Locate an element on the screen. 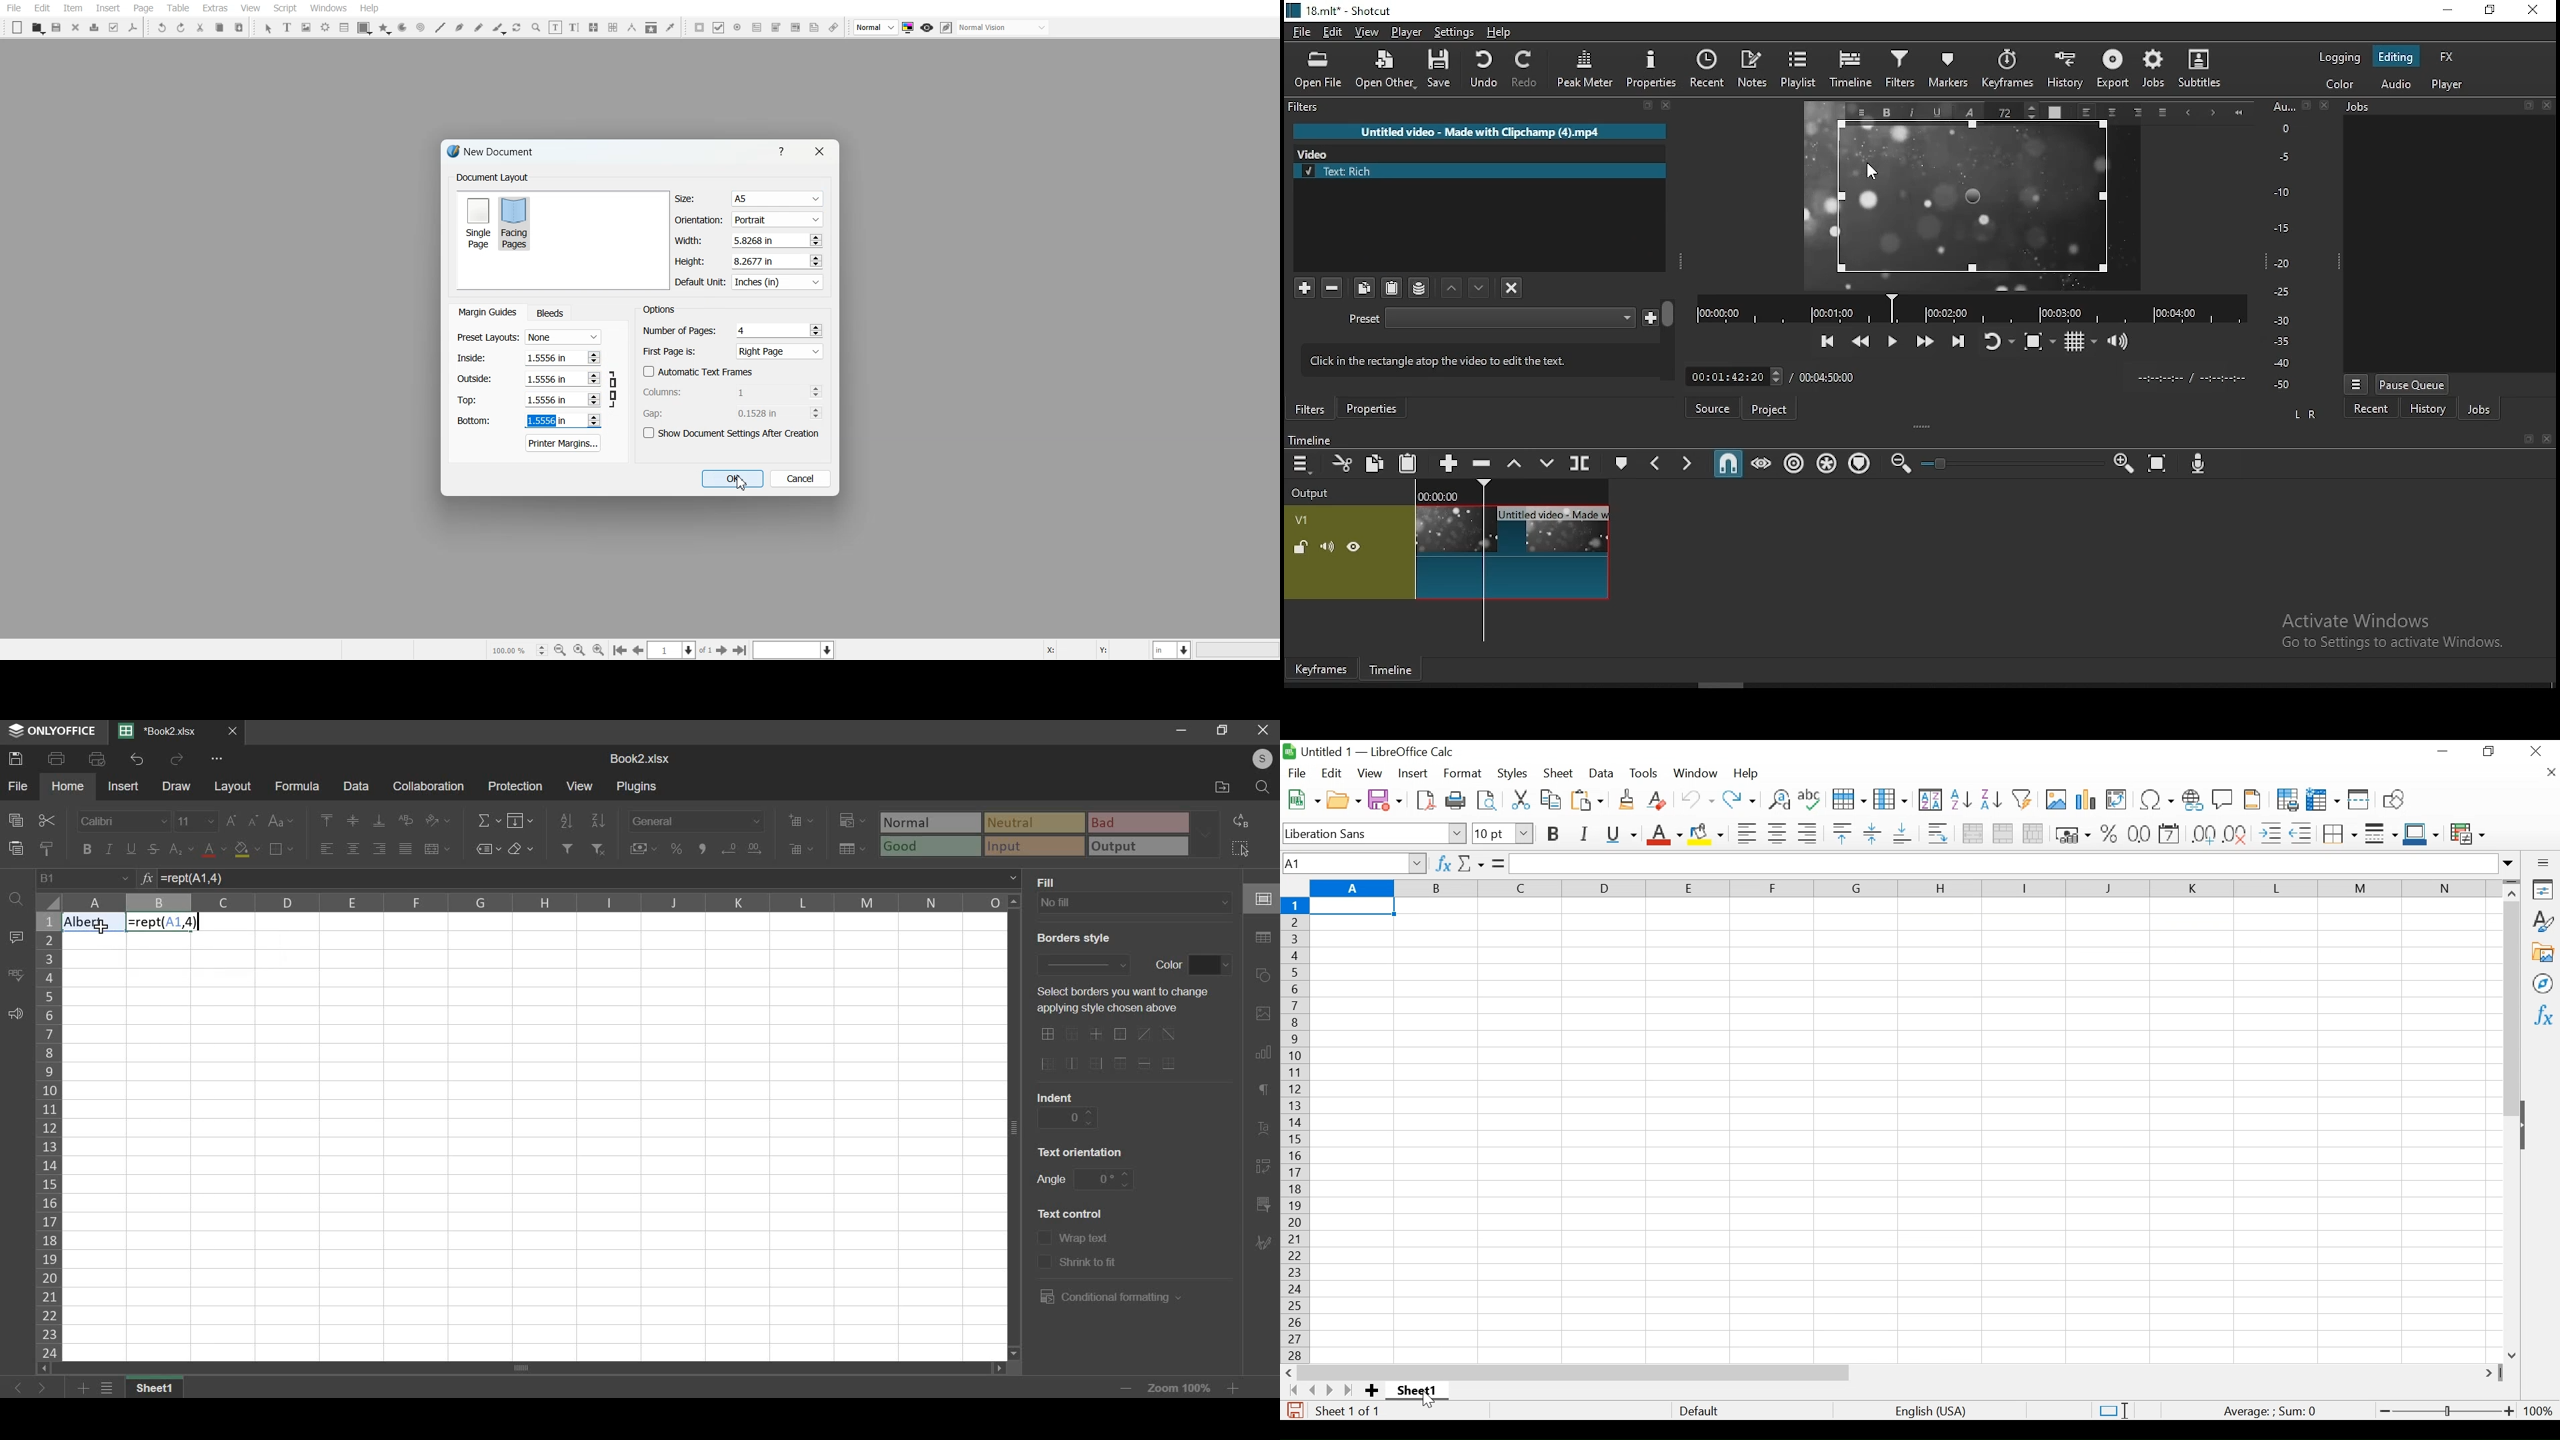 The image size is (2576, 1456). paste is located at coordinates (15, 847).